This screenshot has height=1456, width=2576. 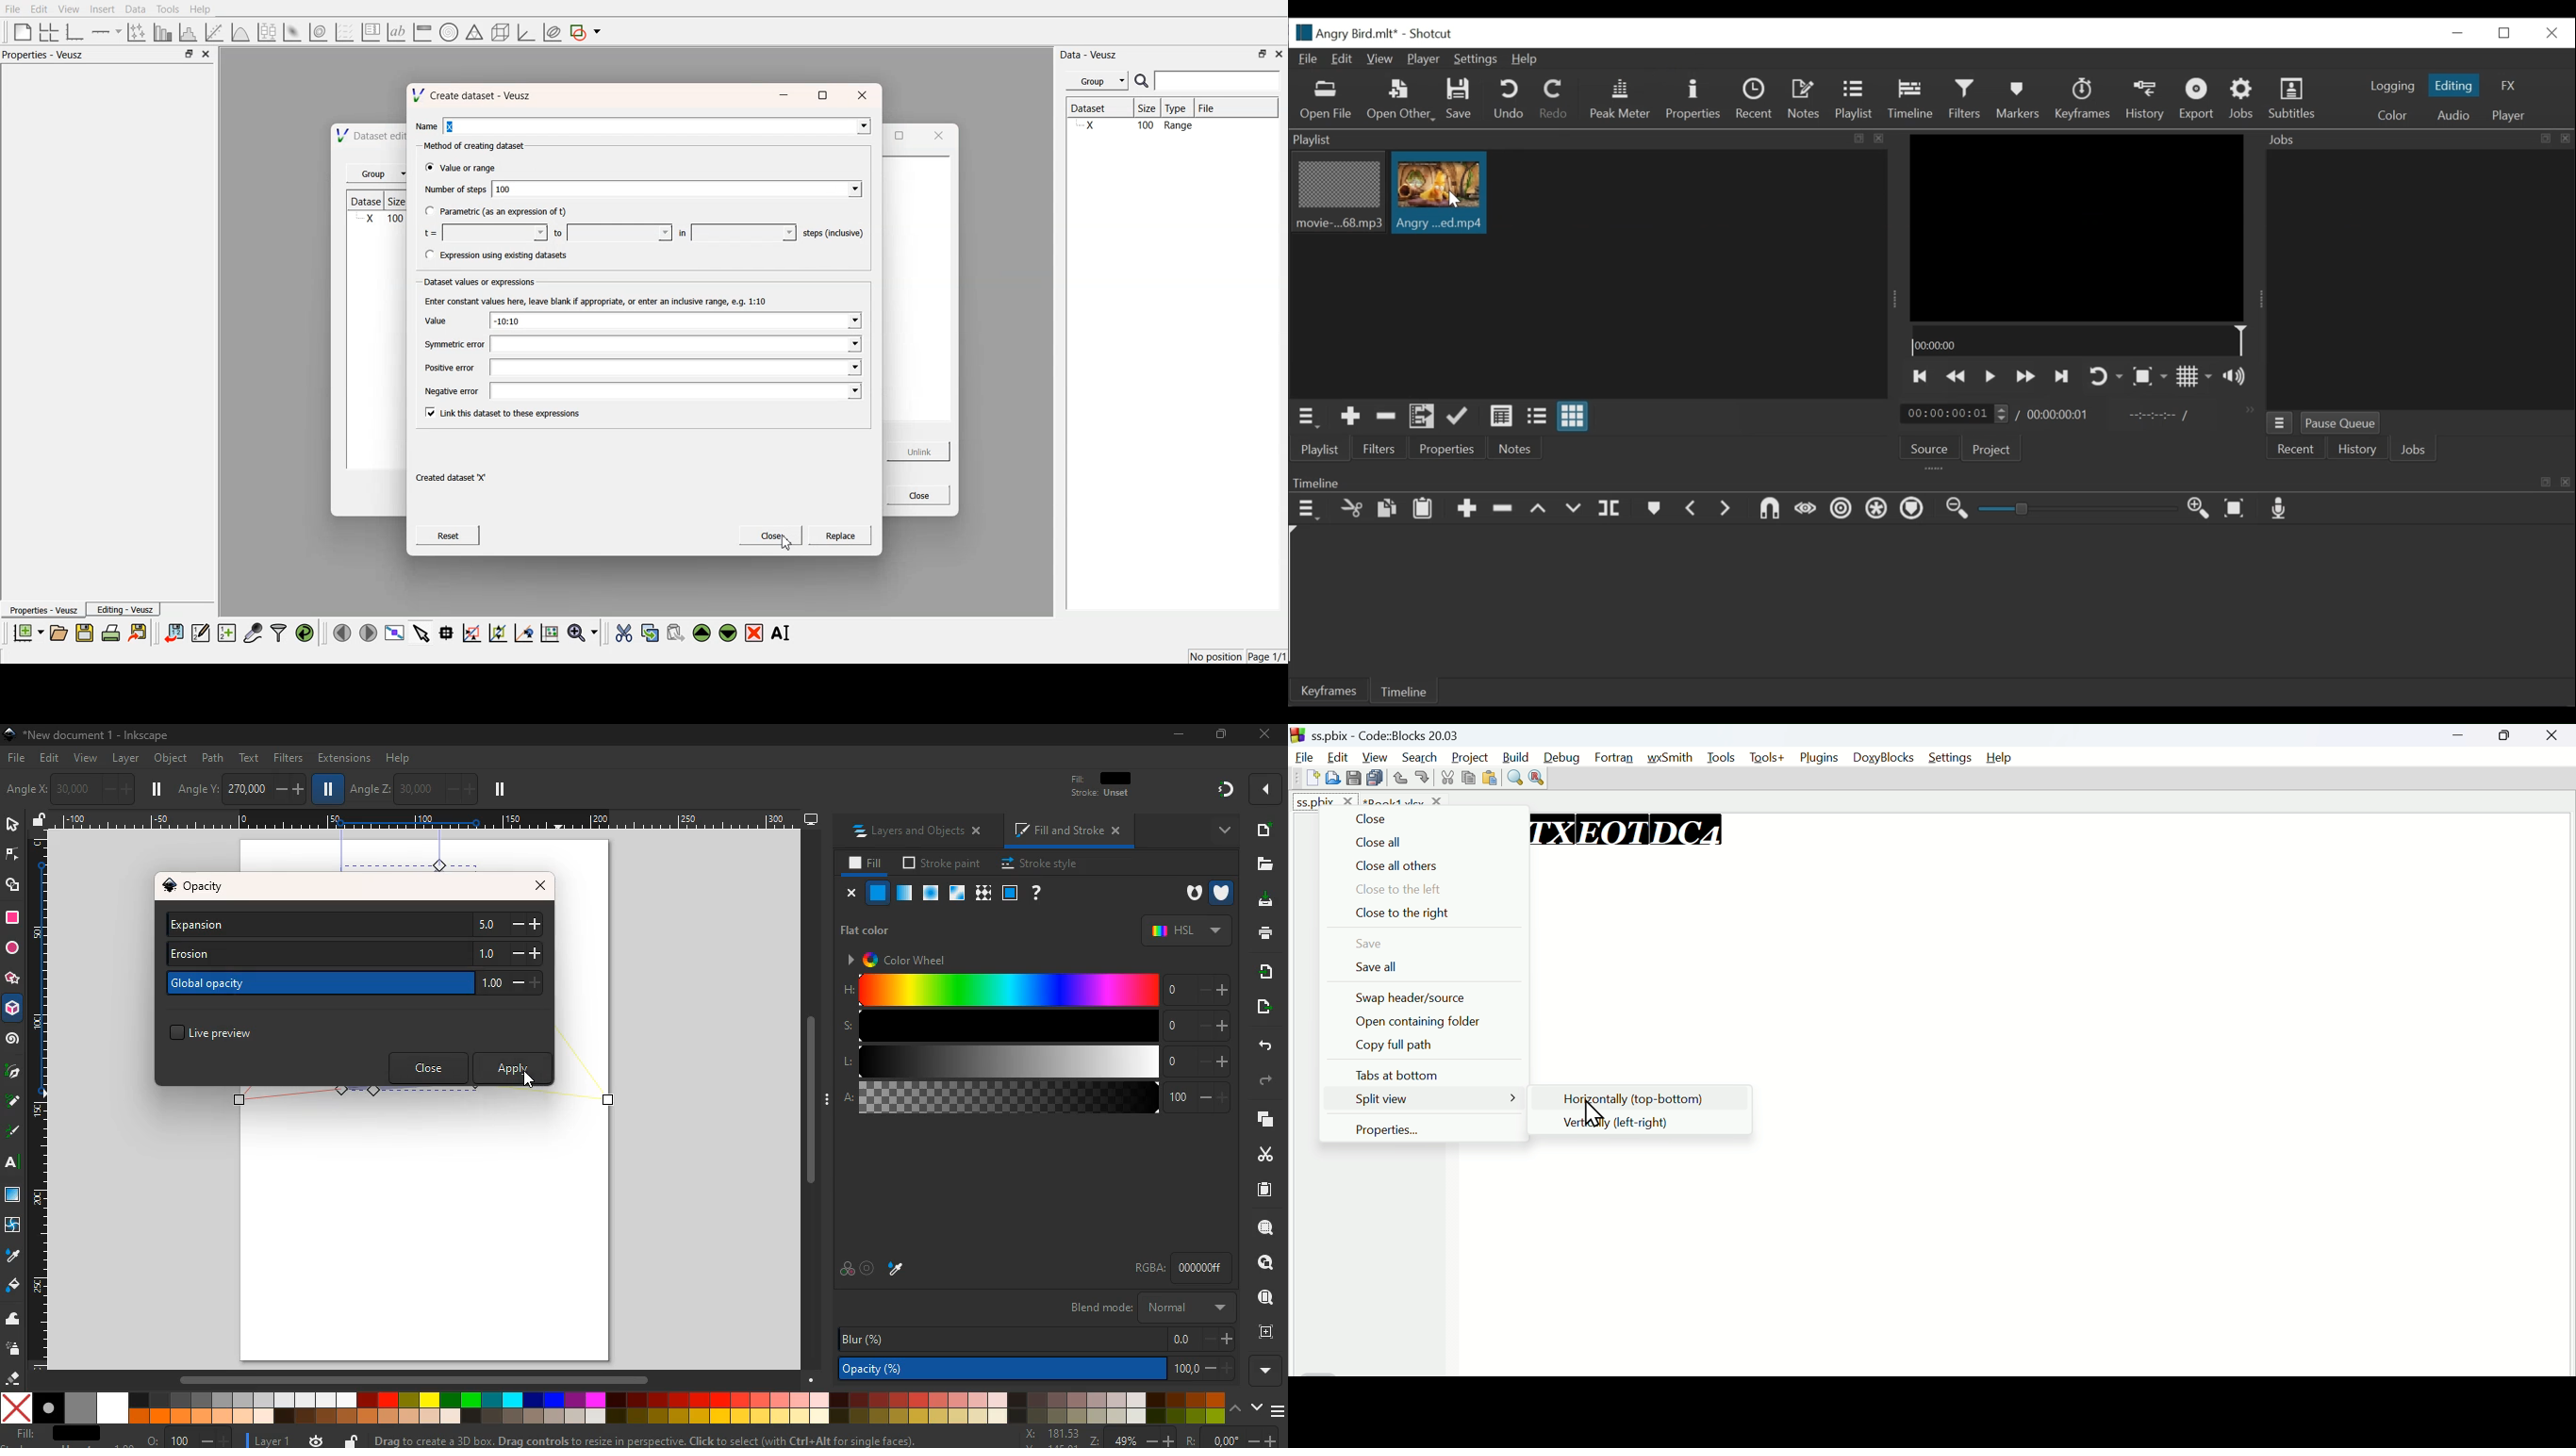 I want to click on Skip to the previous point, so click(x=1920, y=377).